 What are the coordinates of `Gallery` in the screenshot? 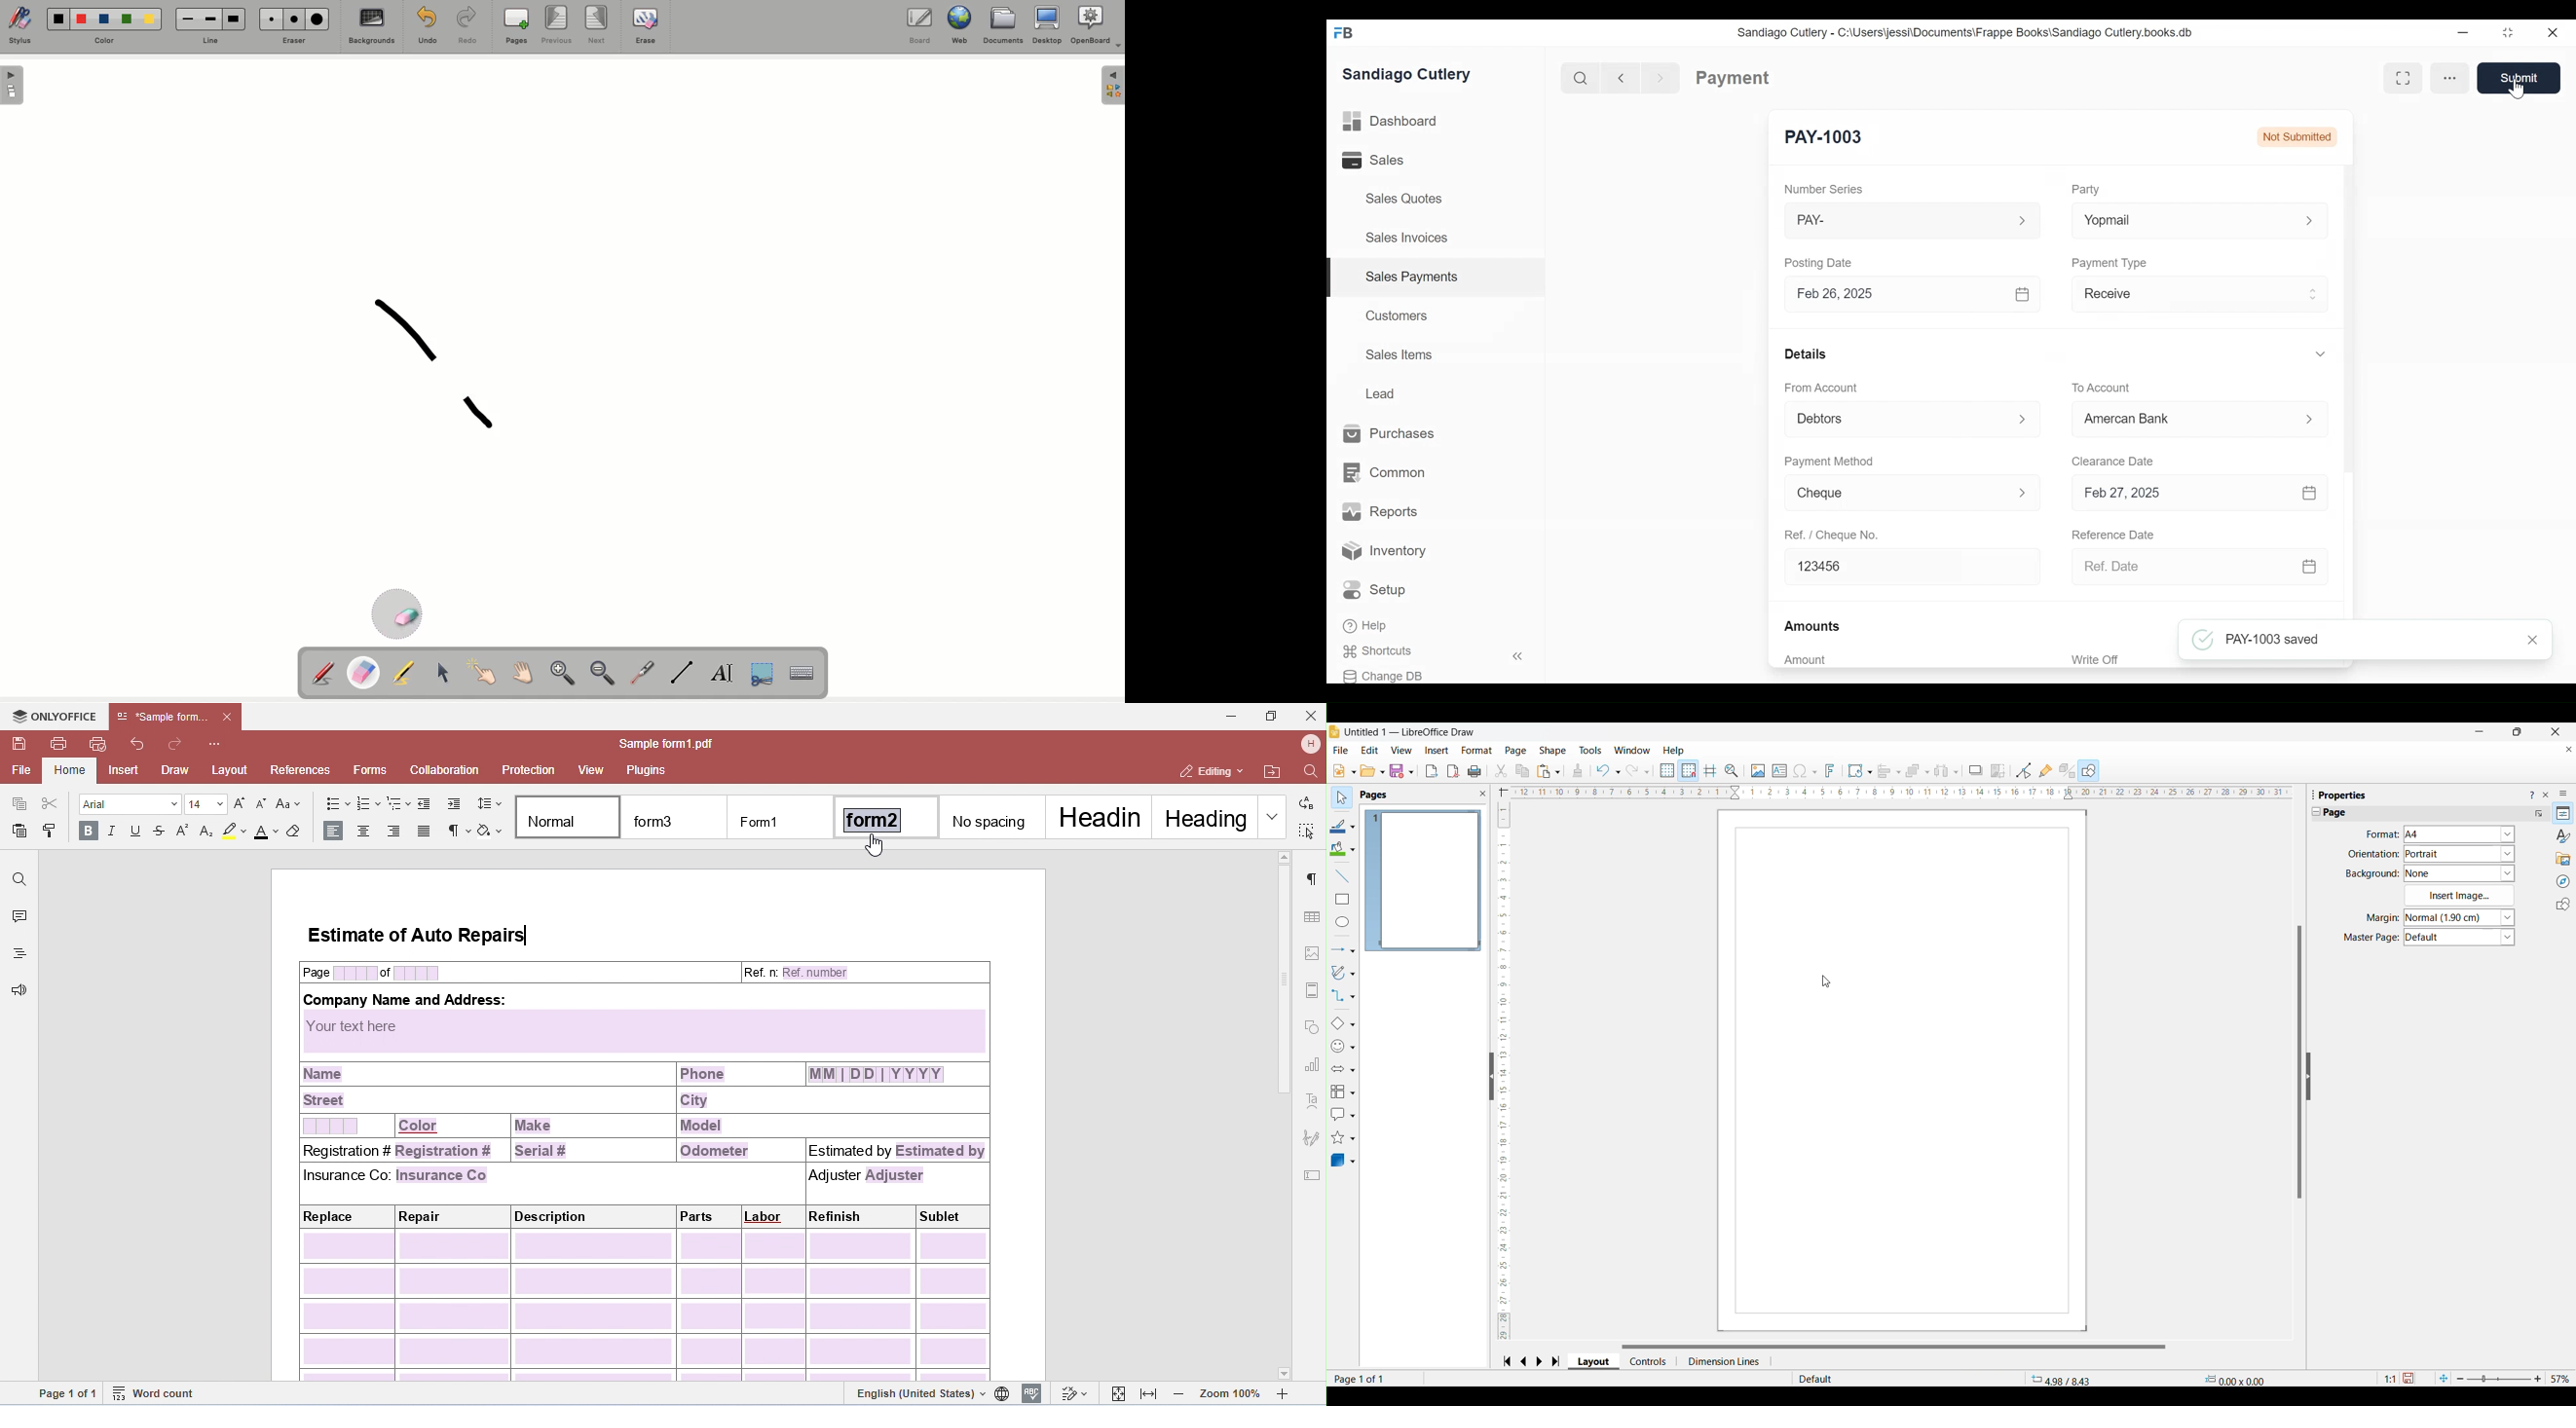 It's located at (2564, 859).